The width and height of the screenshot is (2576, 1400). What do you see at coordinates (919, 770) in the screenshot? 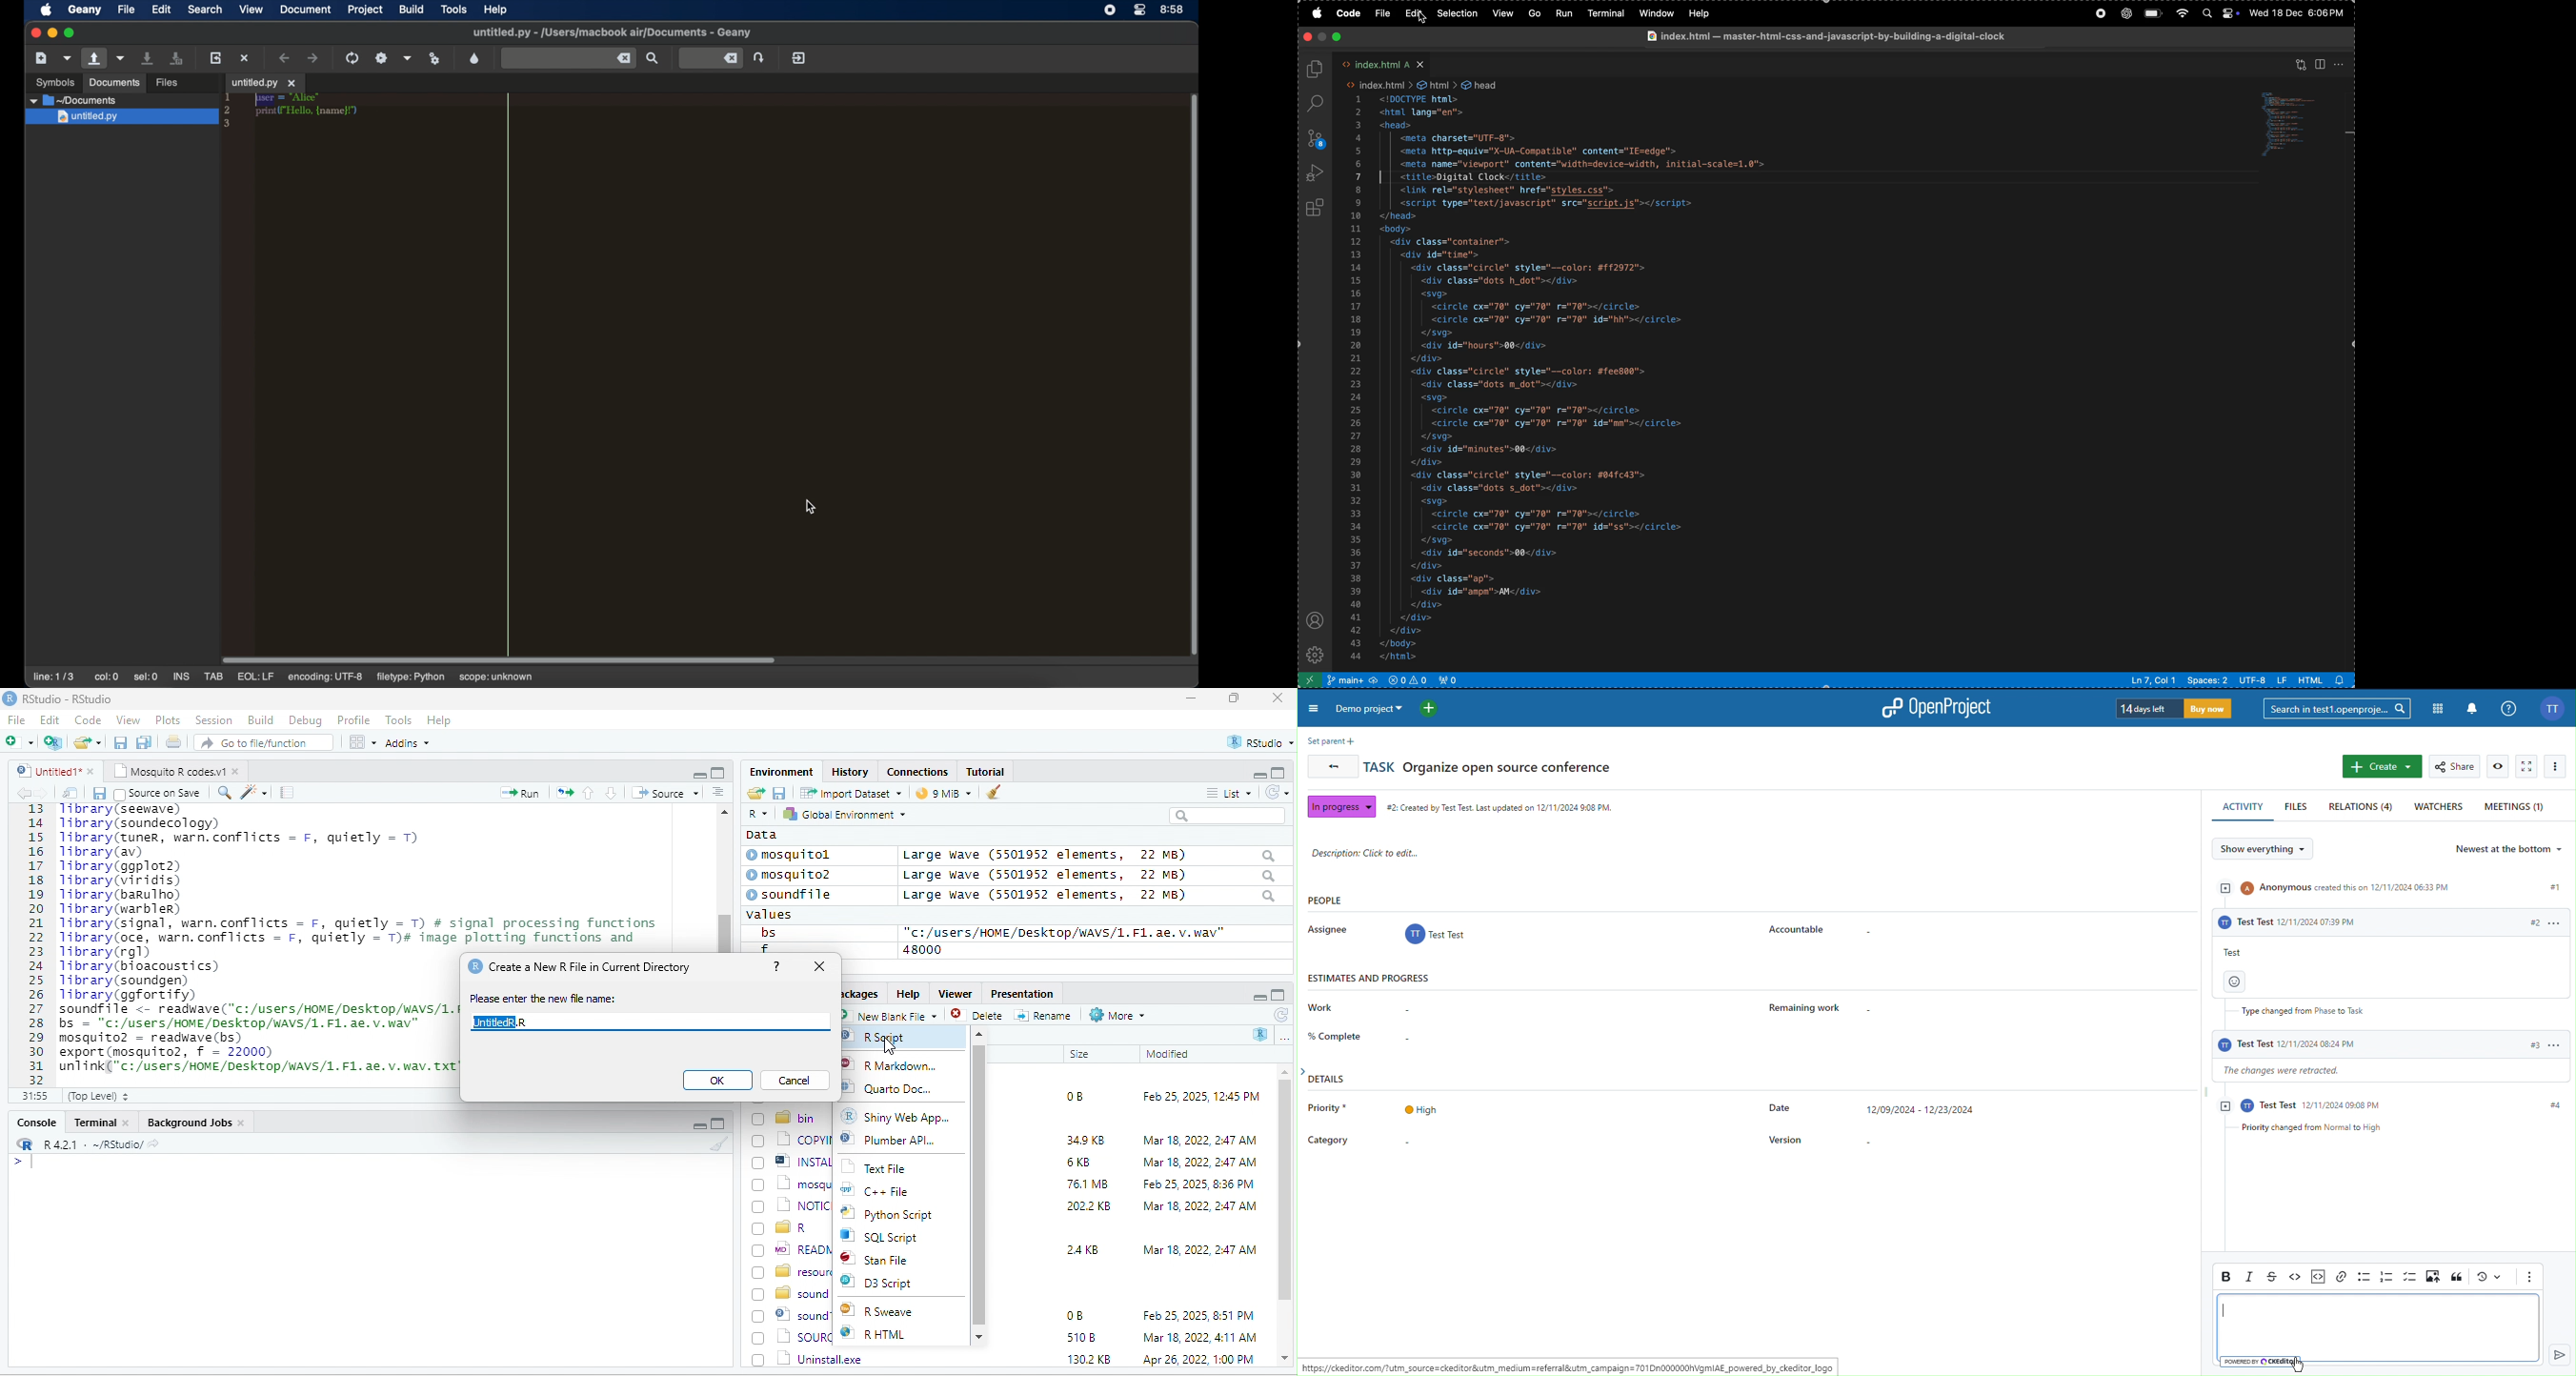
I see `clases` at bounding box center [919, 770].